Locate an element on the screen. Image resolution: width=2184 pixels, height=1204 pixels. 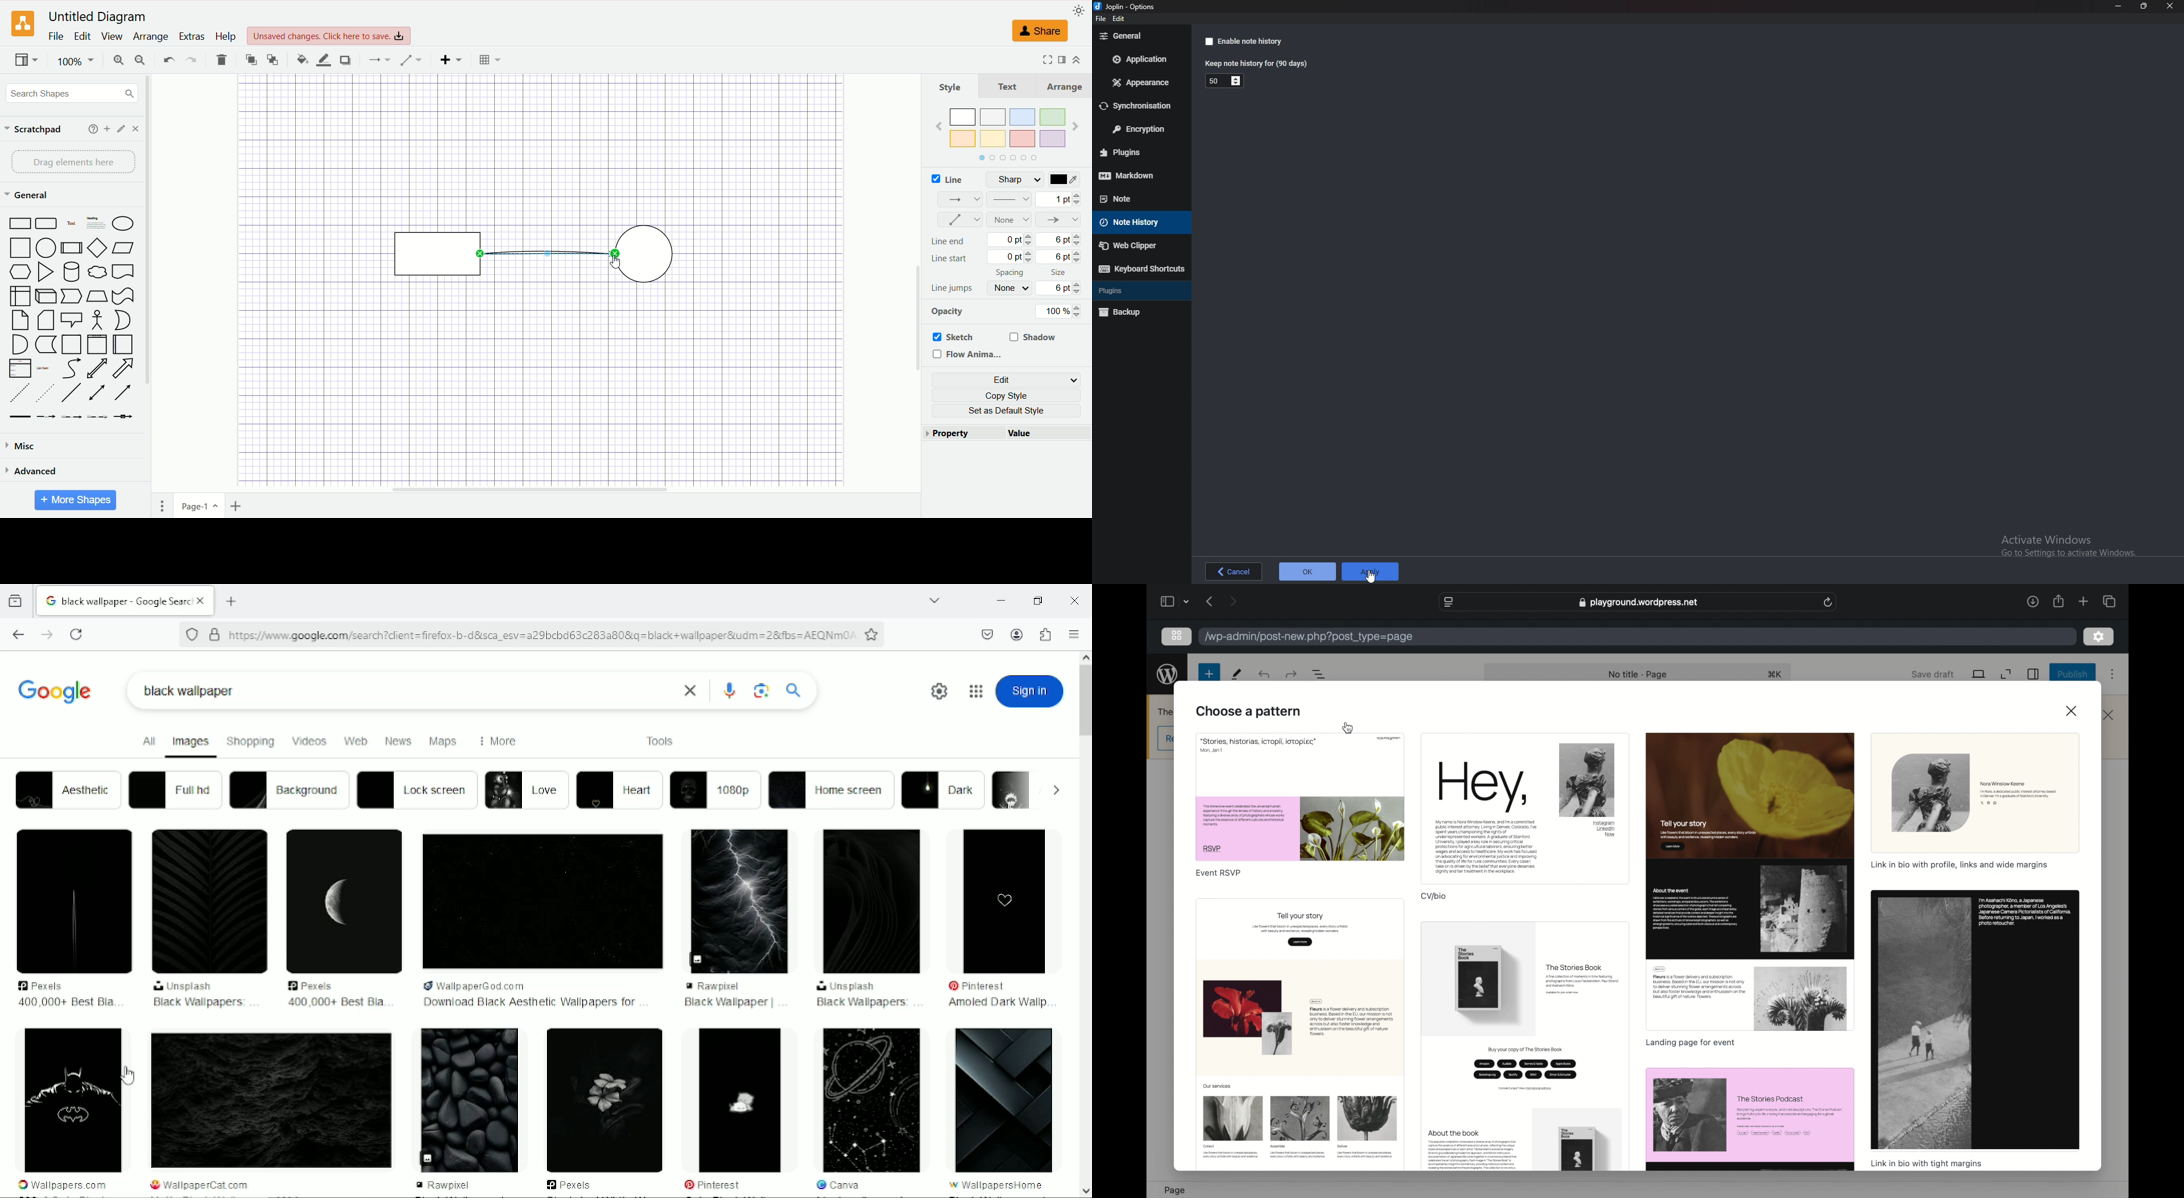
canva is located at coordinates (838, 1186).